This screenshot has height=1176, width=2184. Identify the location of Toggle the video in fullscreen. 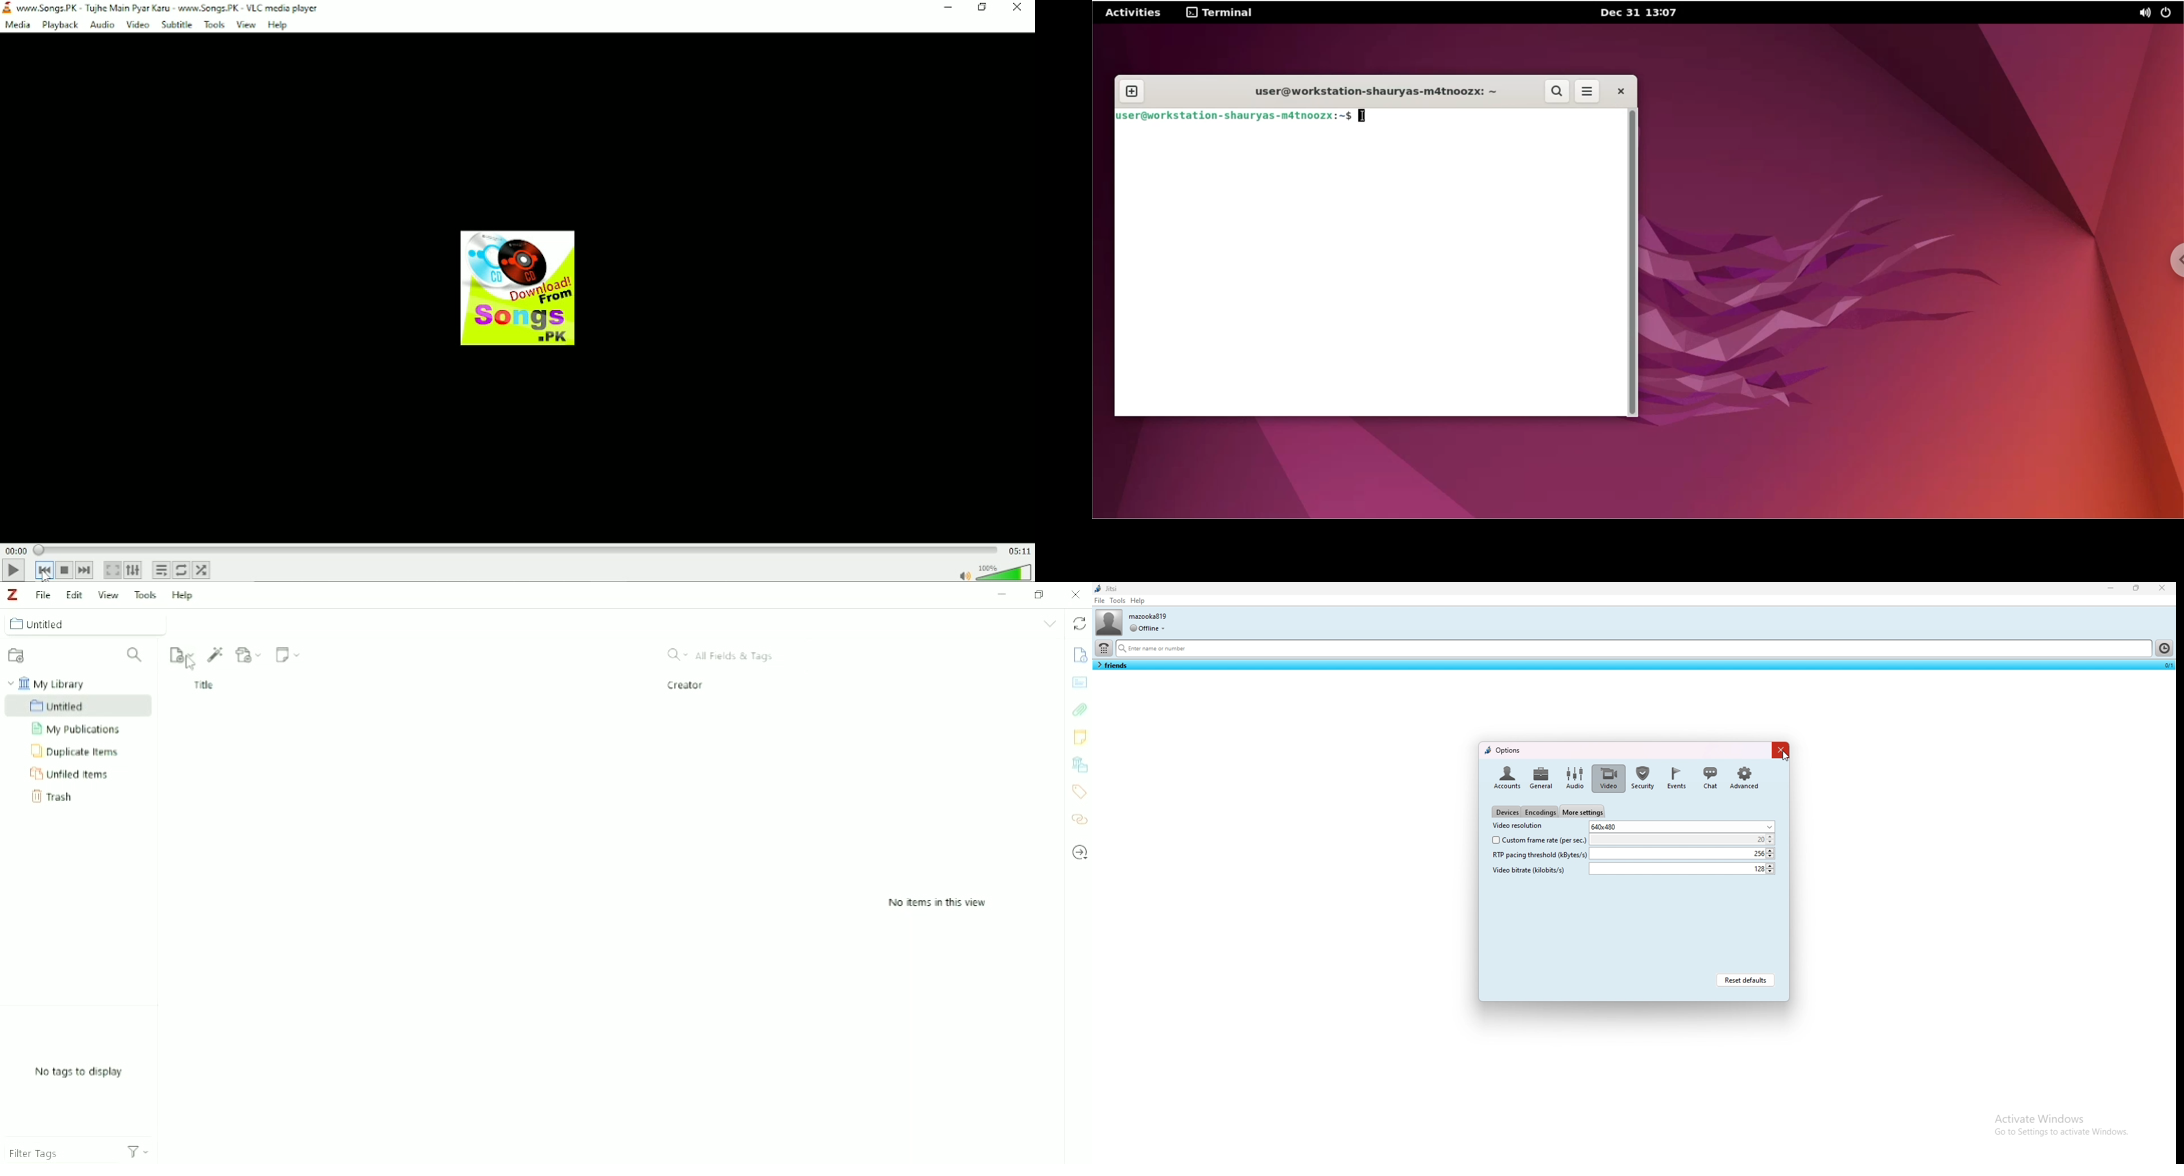
(113, 570).